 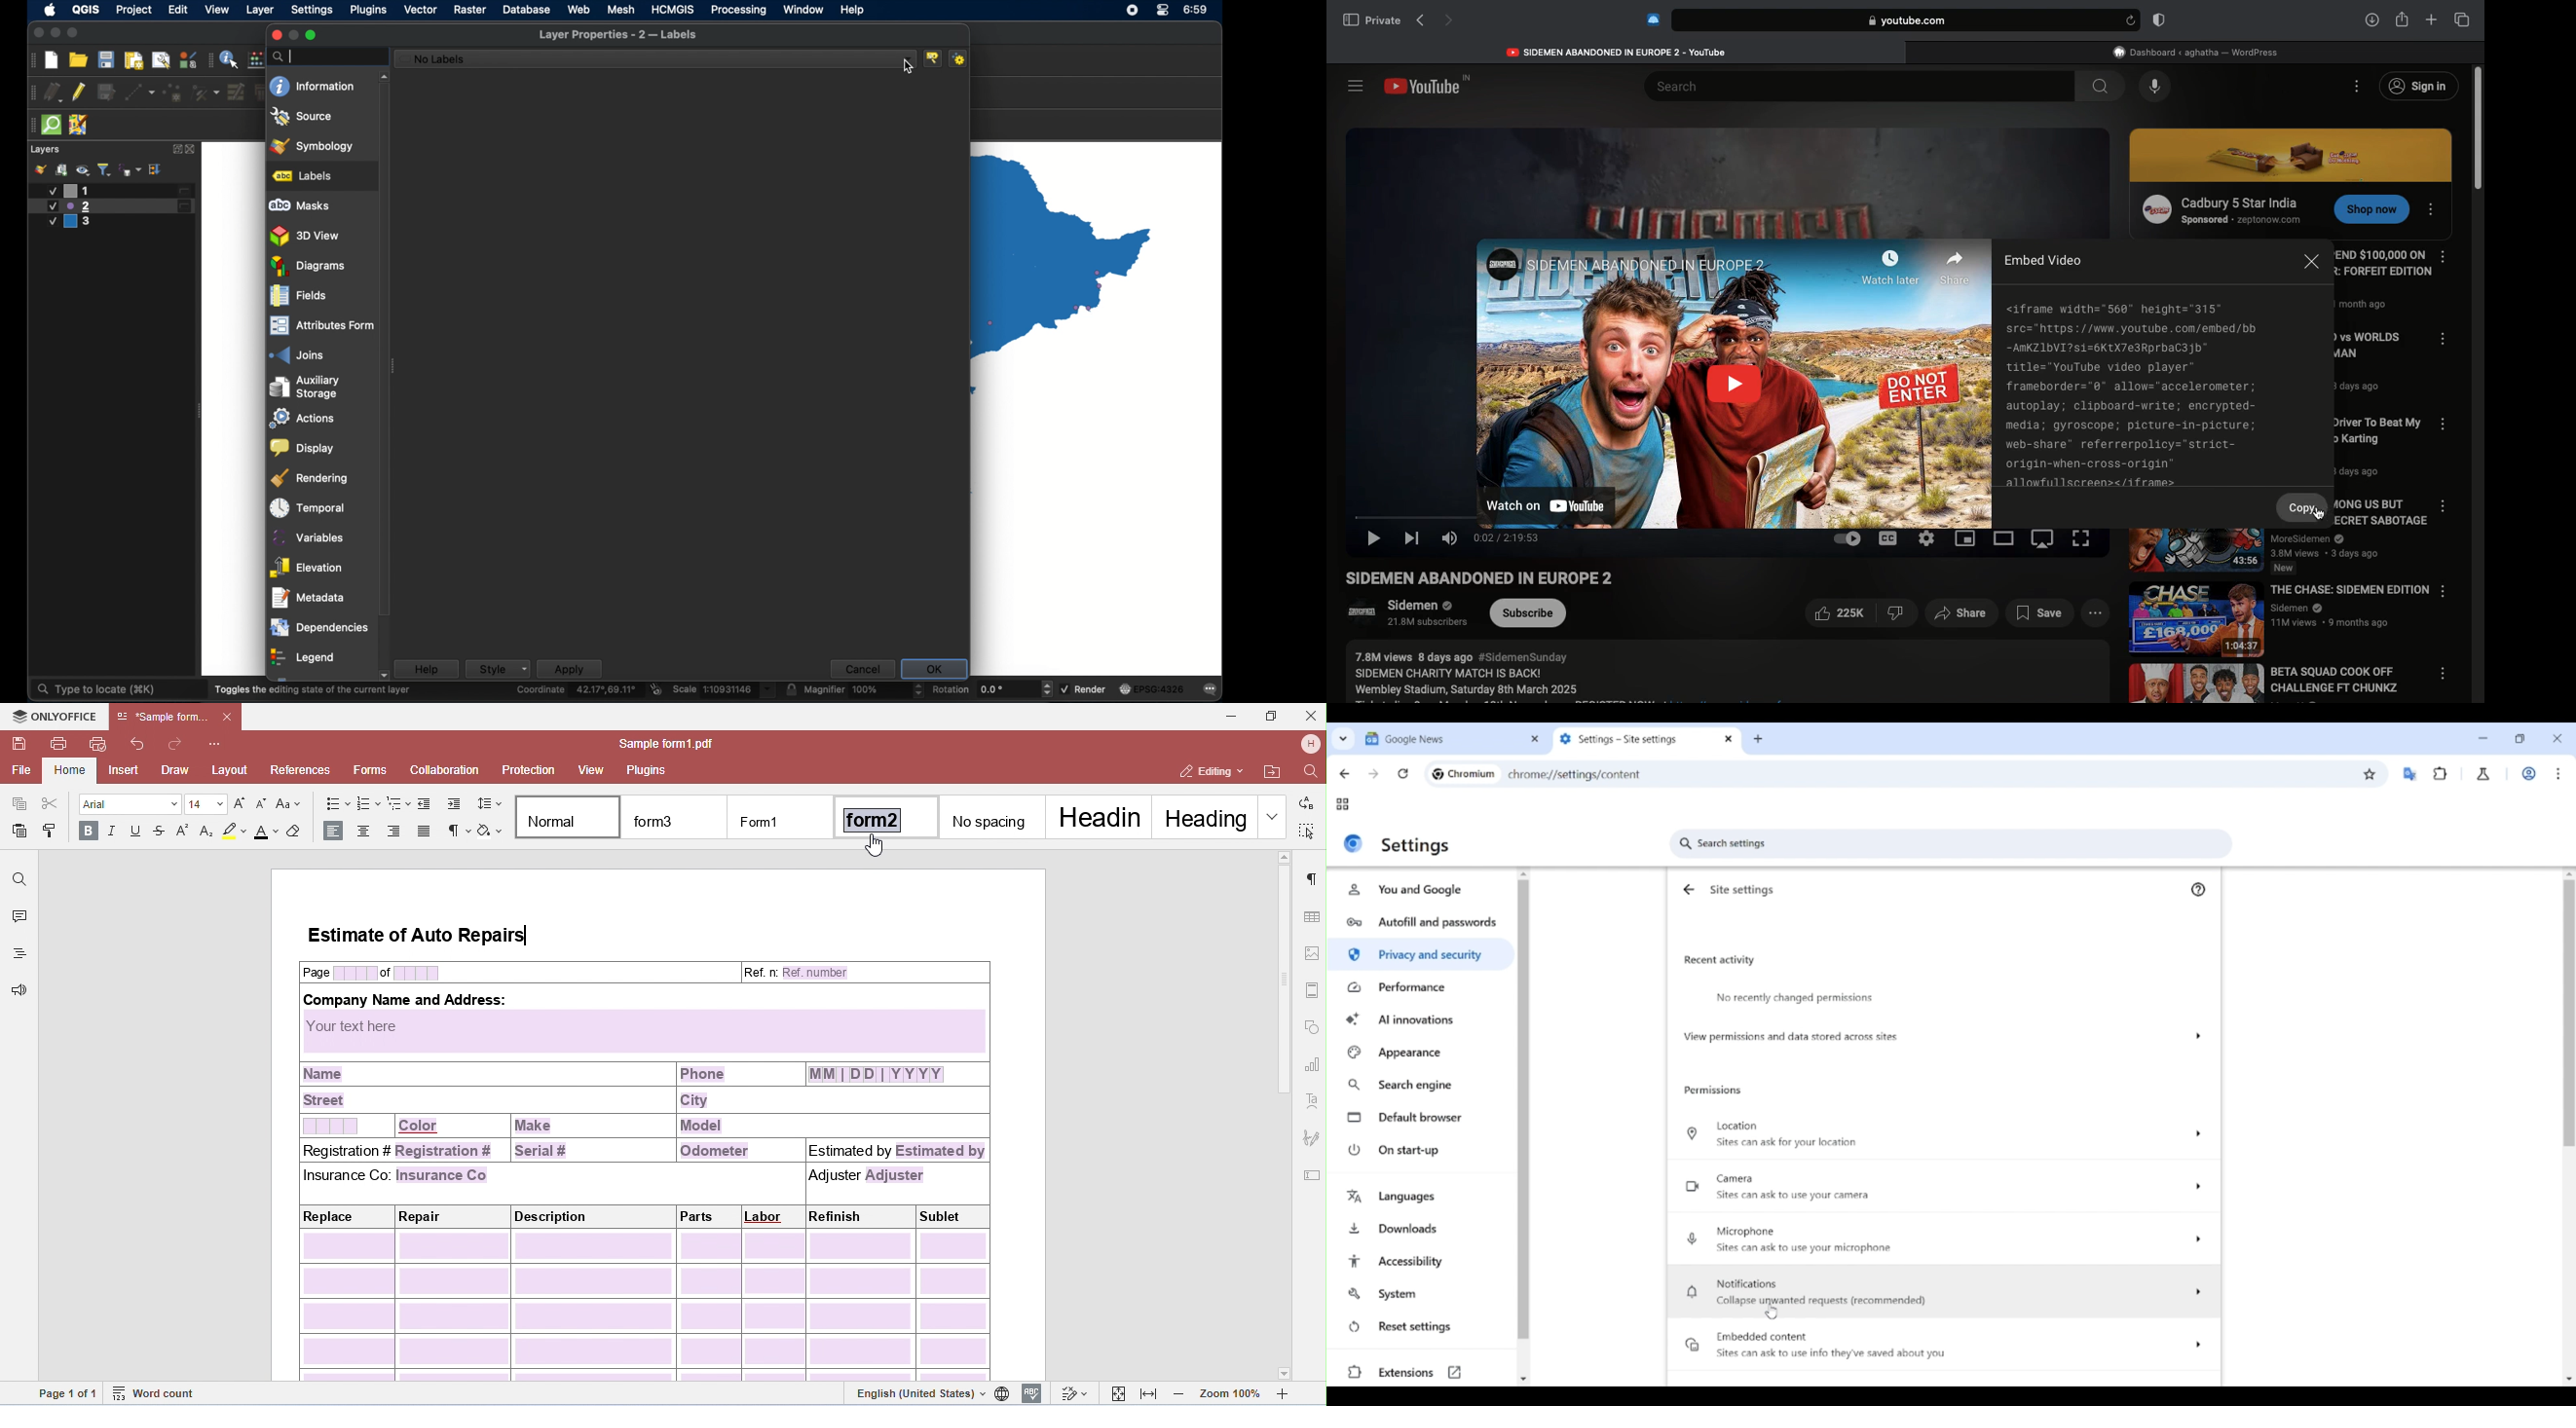 I want to click on Bookmark this tab, so click(x=2370, y=775).